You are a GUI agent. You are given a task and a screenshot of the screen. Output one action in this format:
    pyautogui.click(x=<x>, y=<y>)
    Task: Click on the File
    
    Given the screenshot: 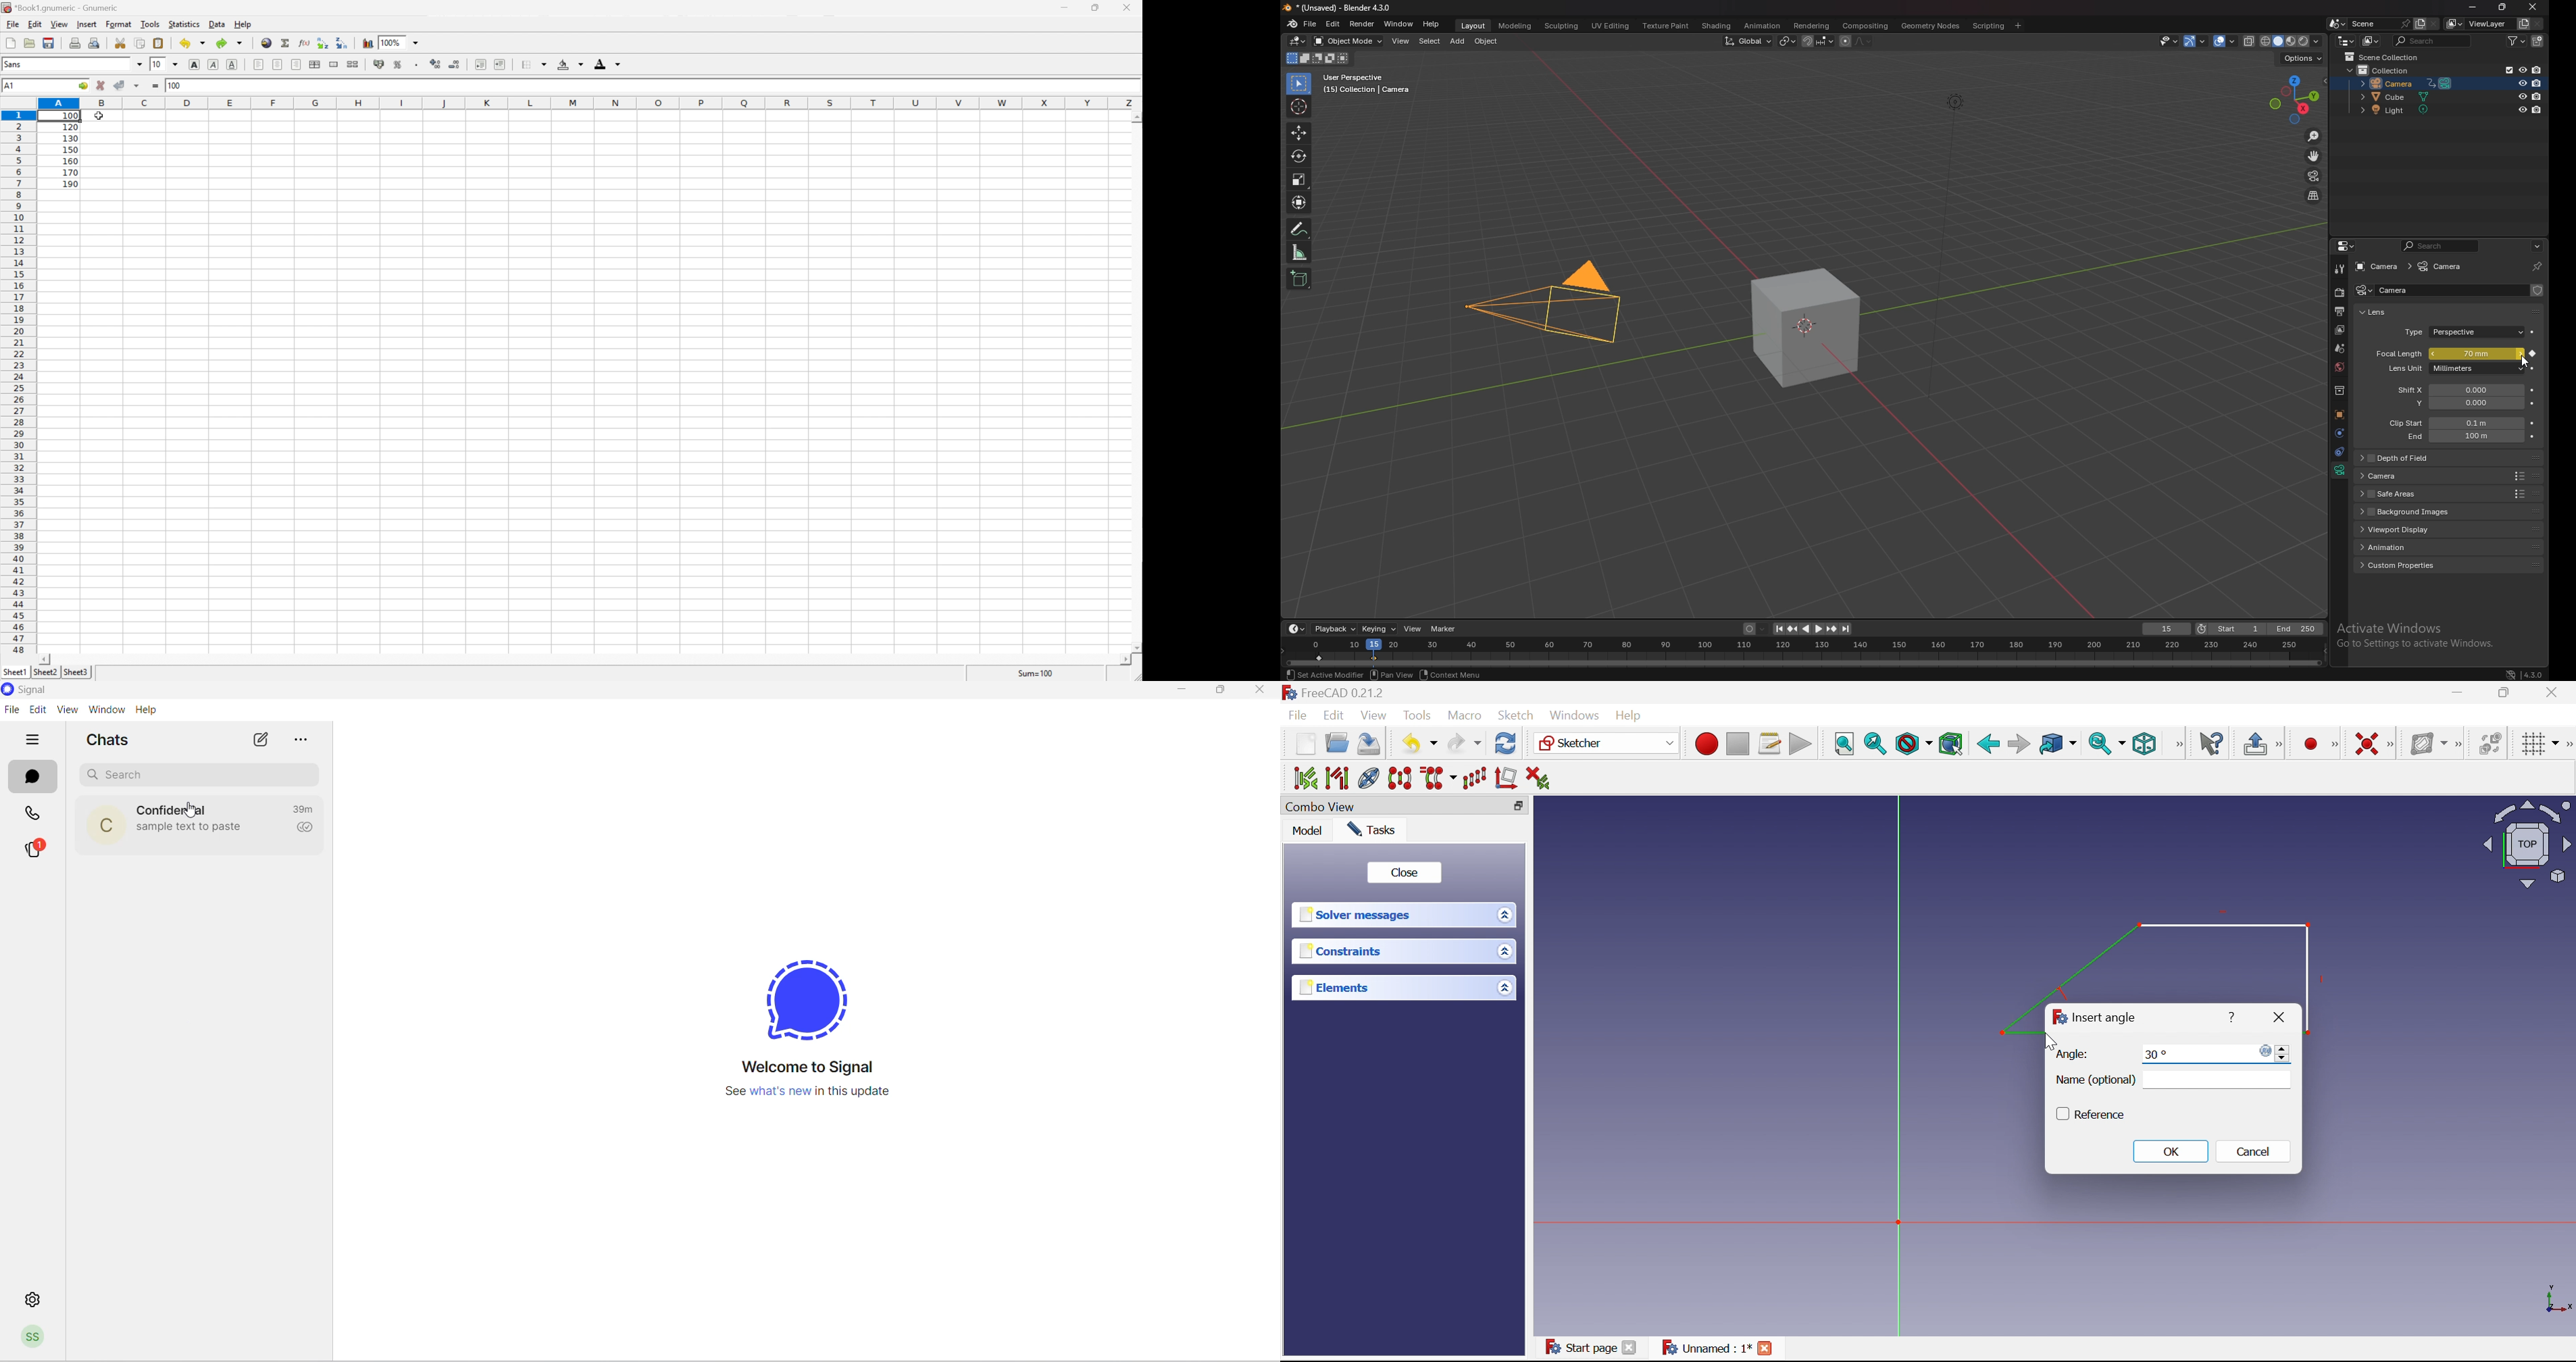 What is the action you would take?
    pyautogui.click(x=12, y=24)
    